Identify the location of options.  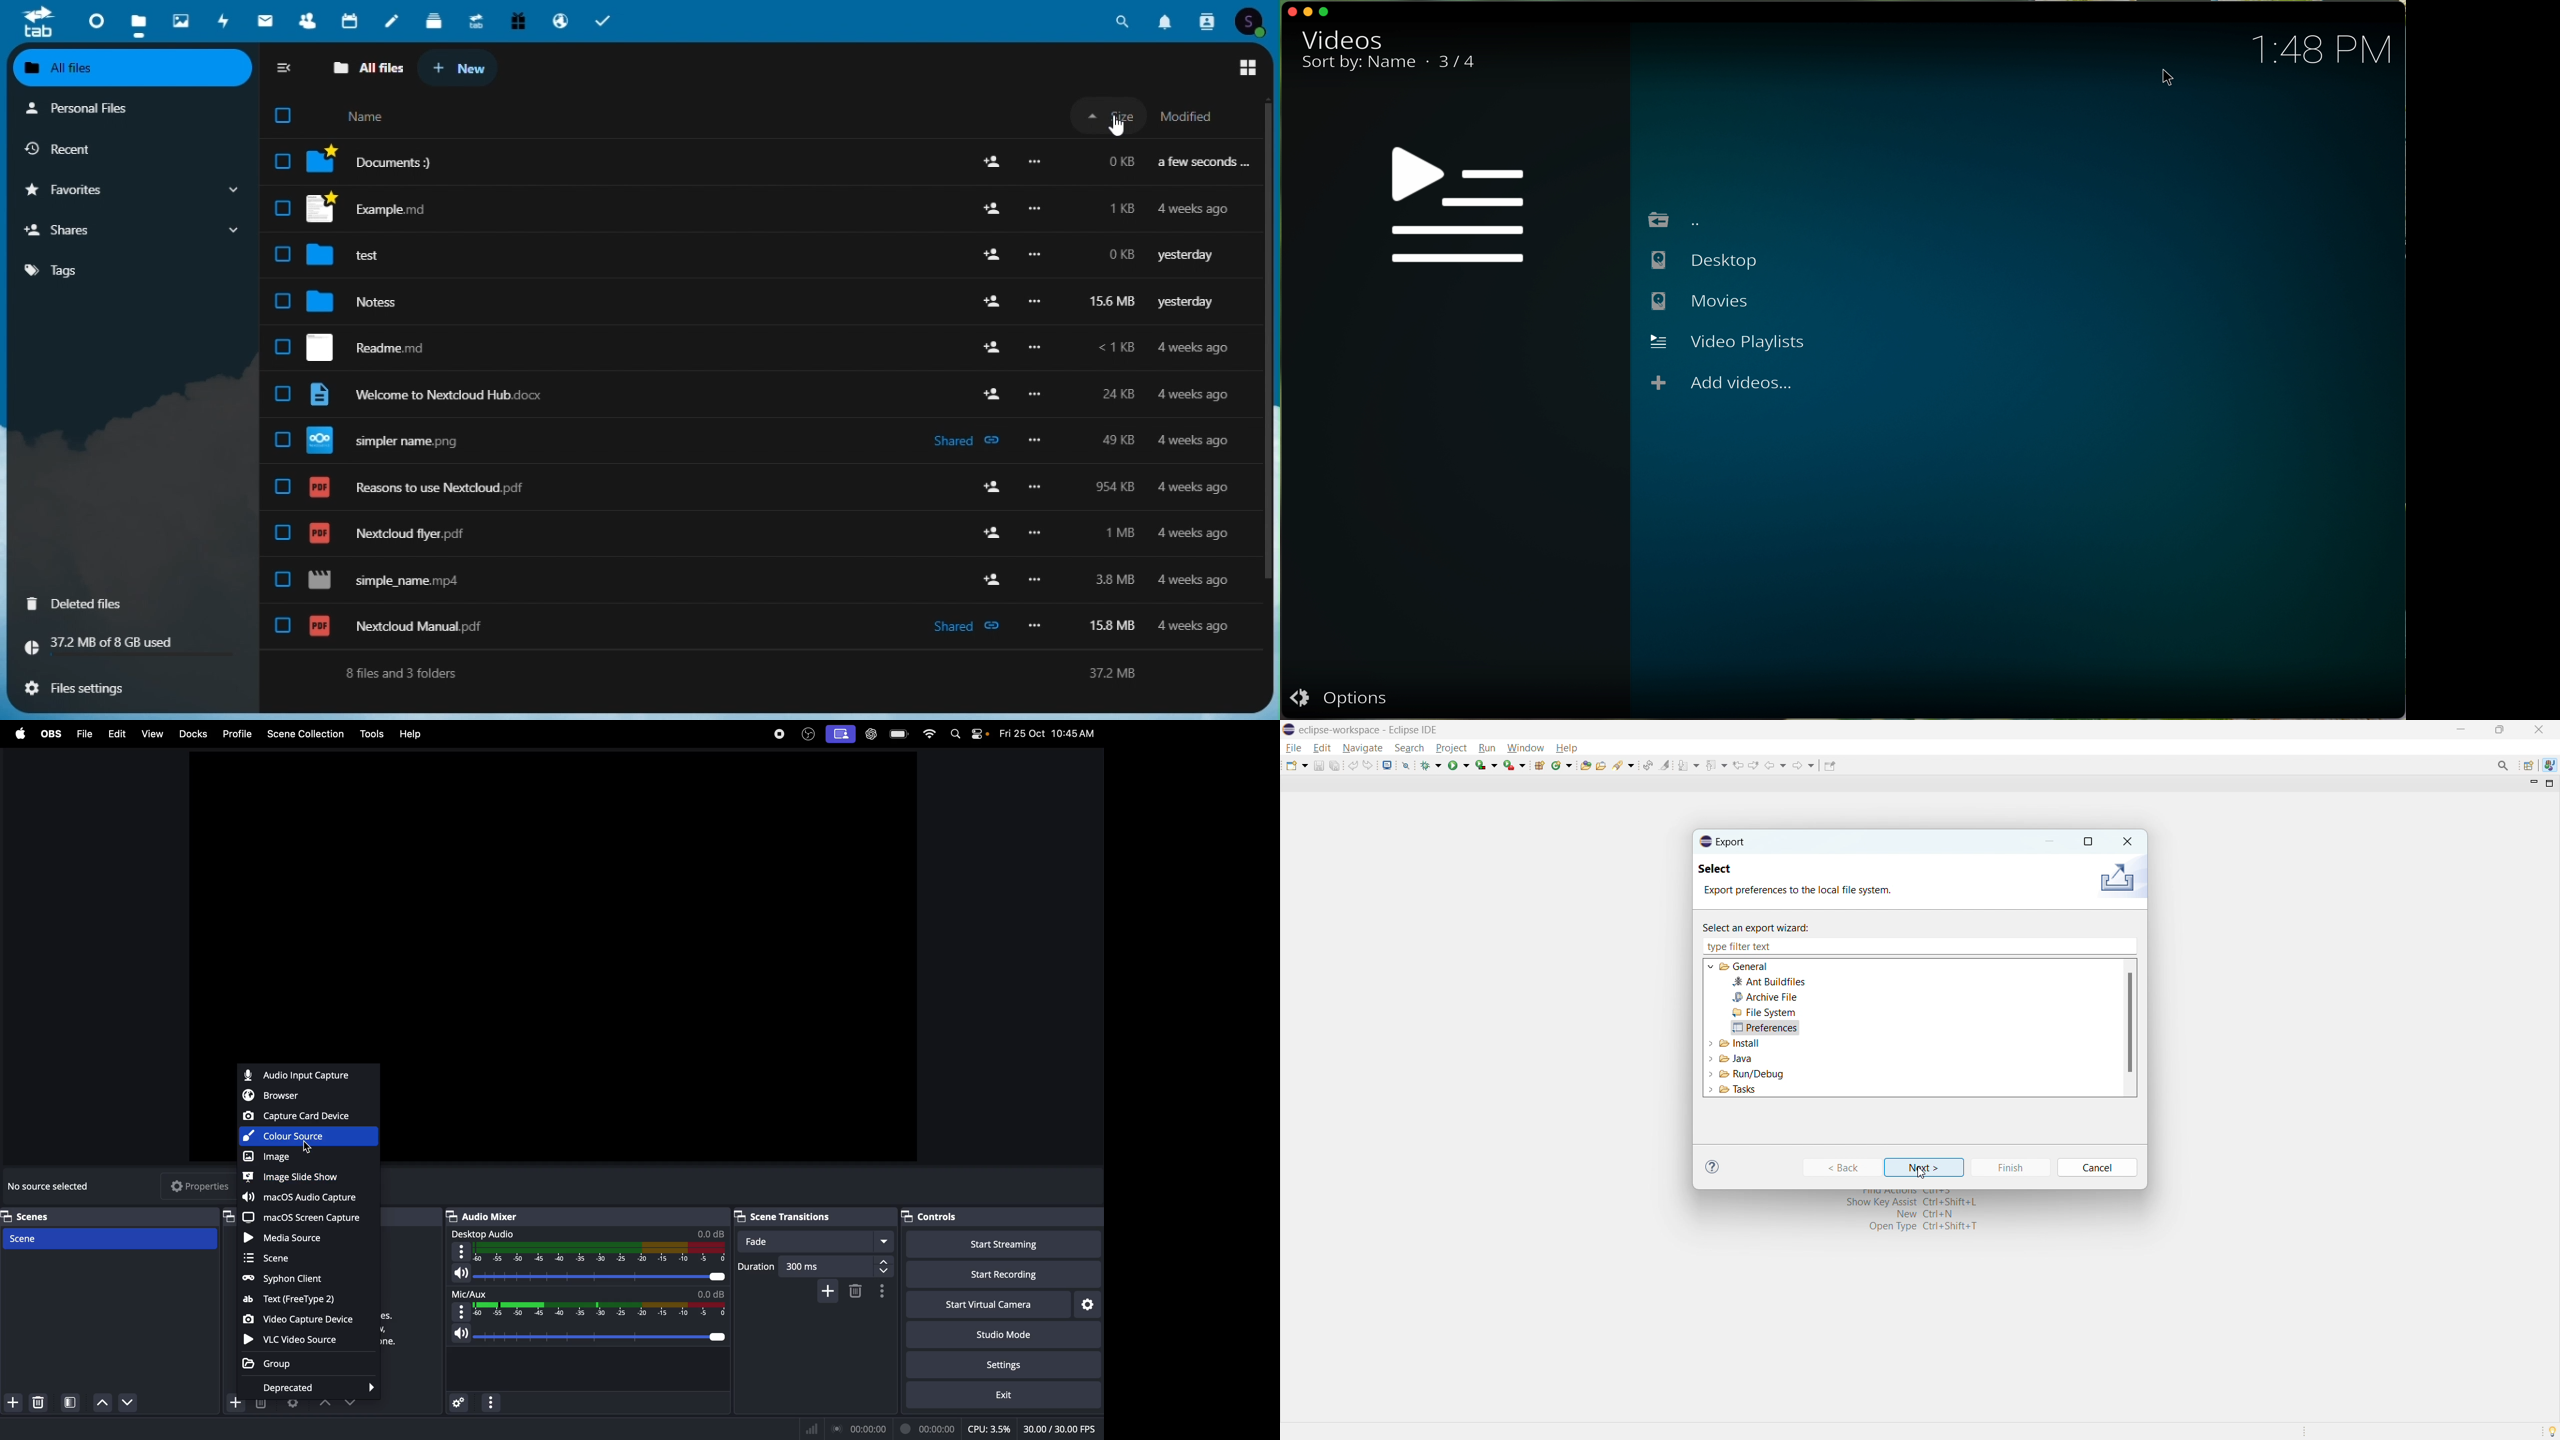
(1348, 696).